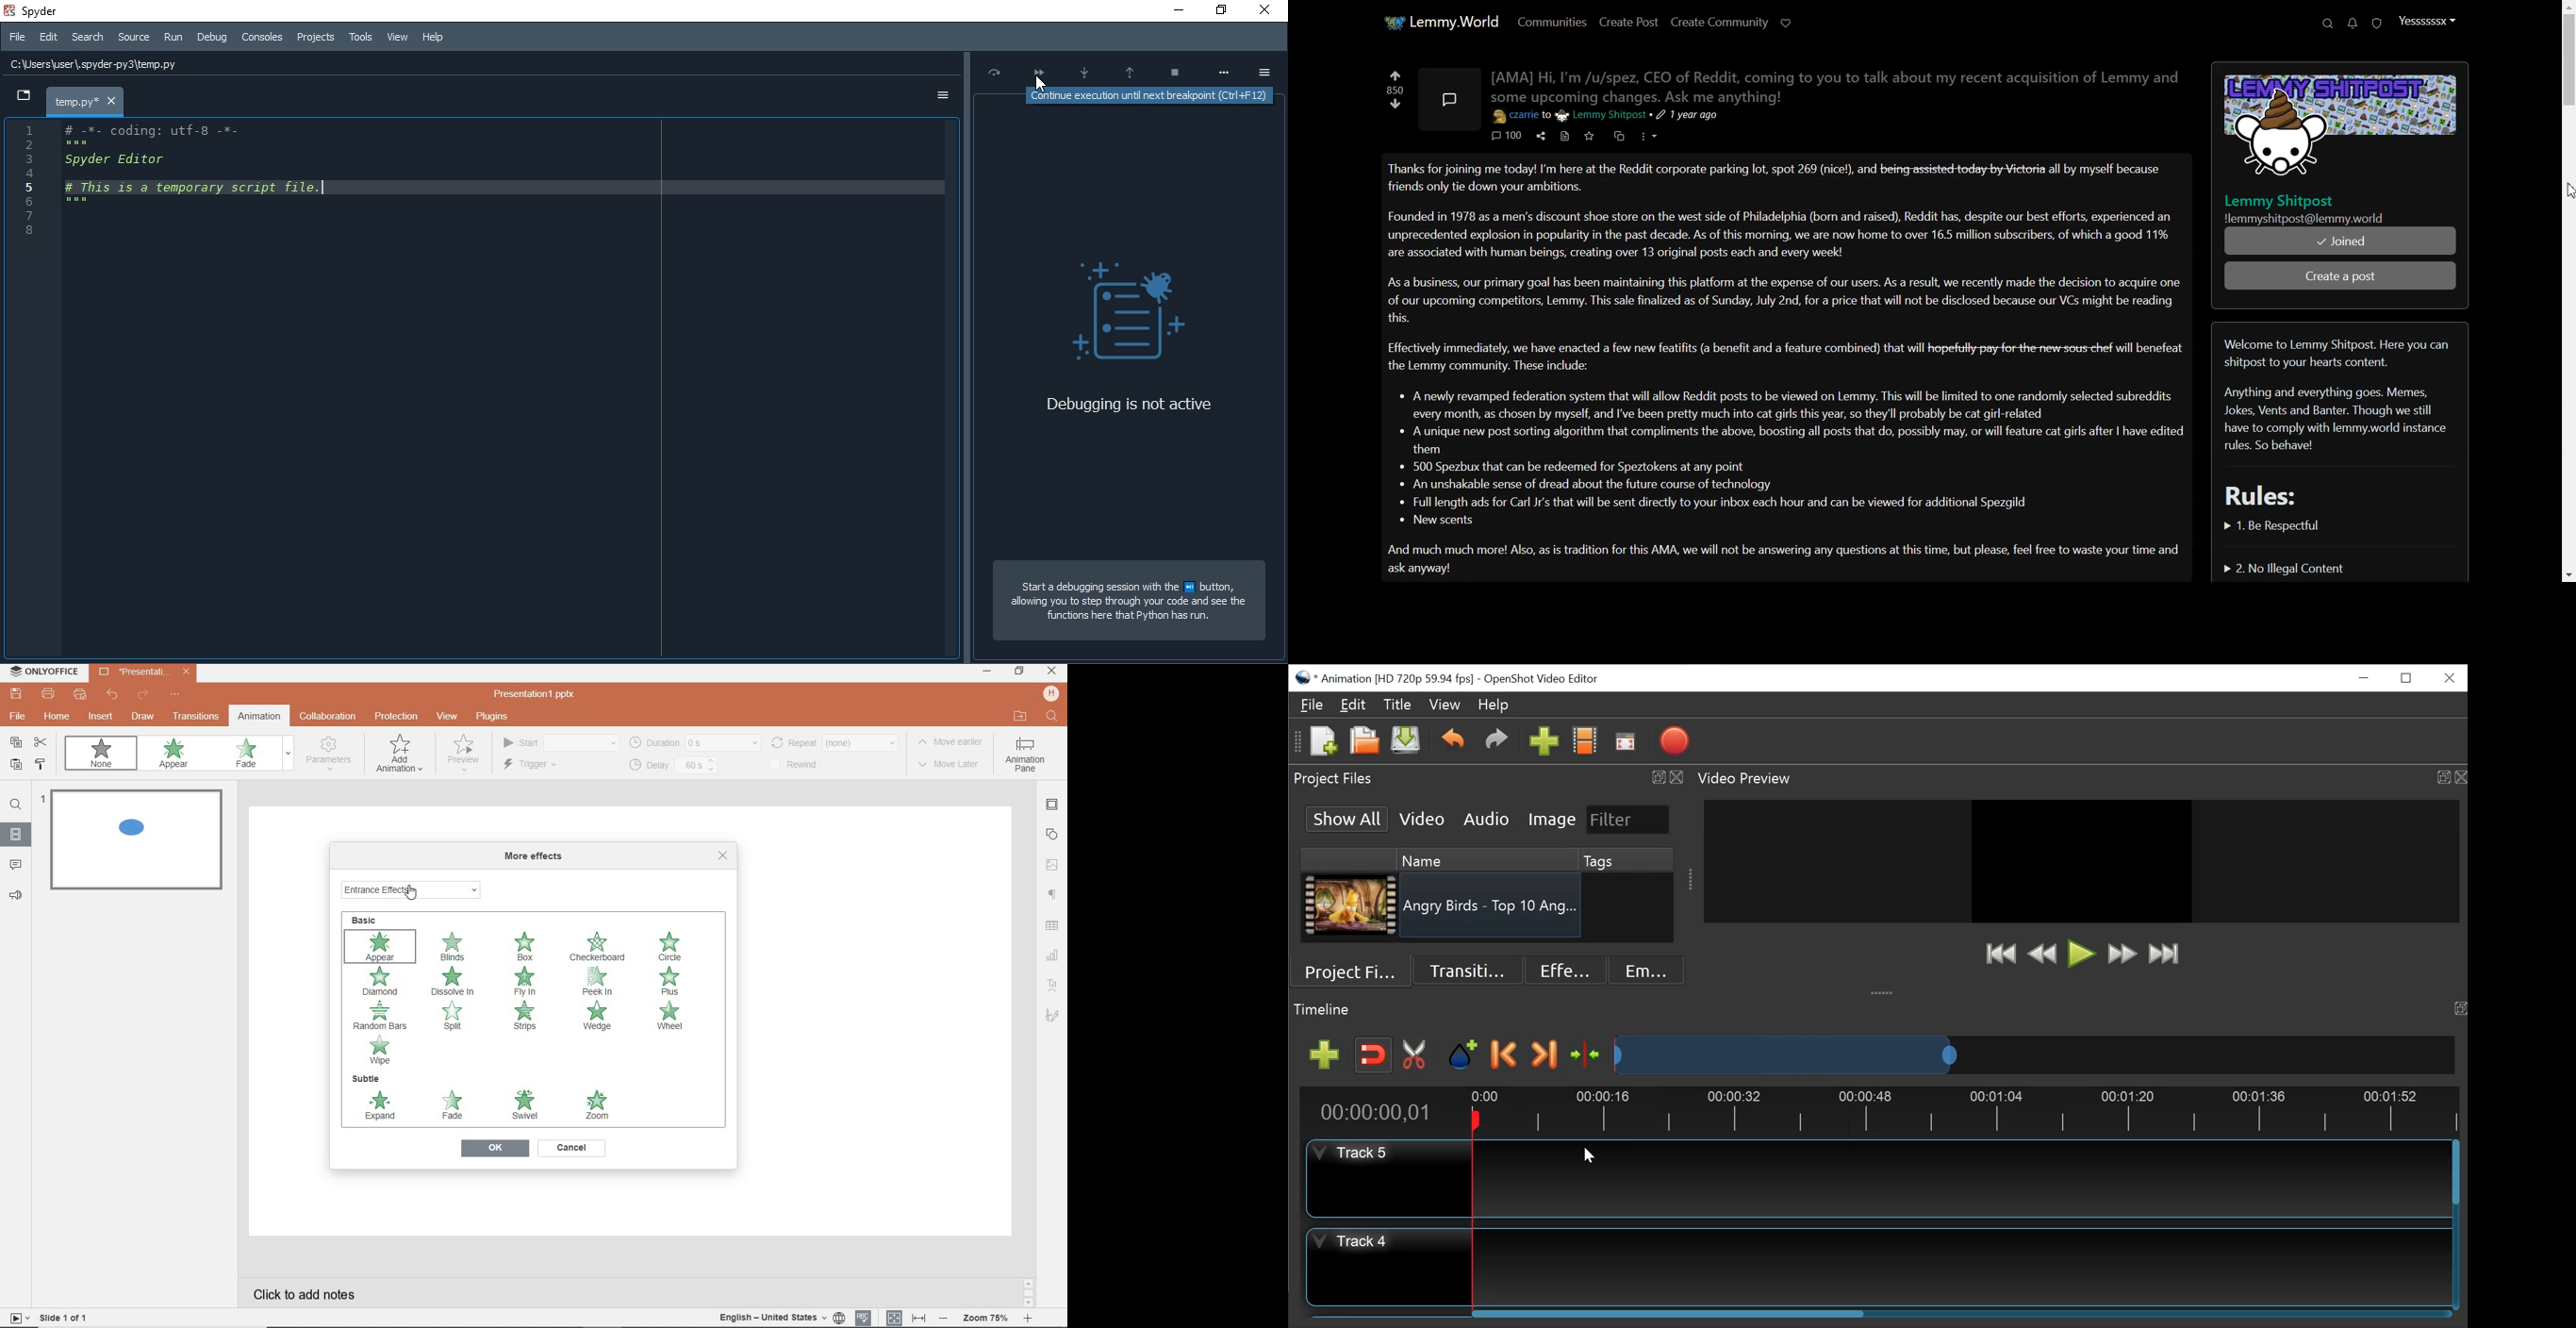 The height and width of the screenshot is (1344, 2576). What do you see at coordinates (16, 806) in the screenshot?
I see `find` at bounding box center [16, 806].